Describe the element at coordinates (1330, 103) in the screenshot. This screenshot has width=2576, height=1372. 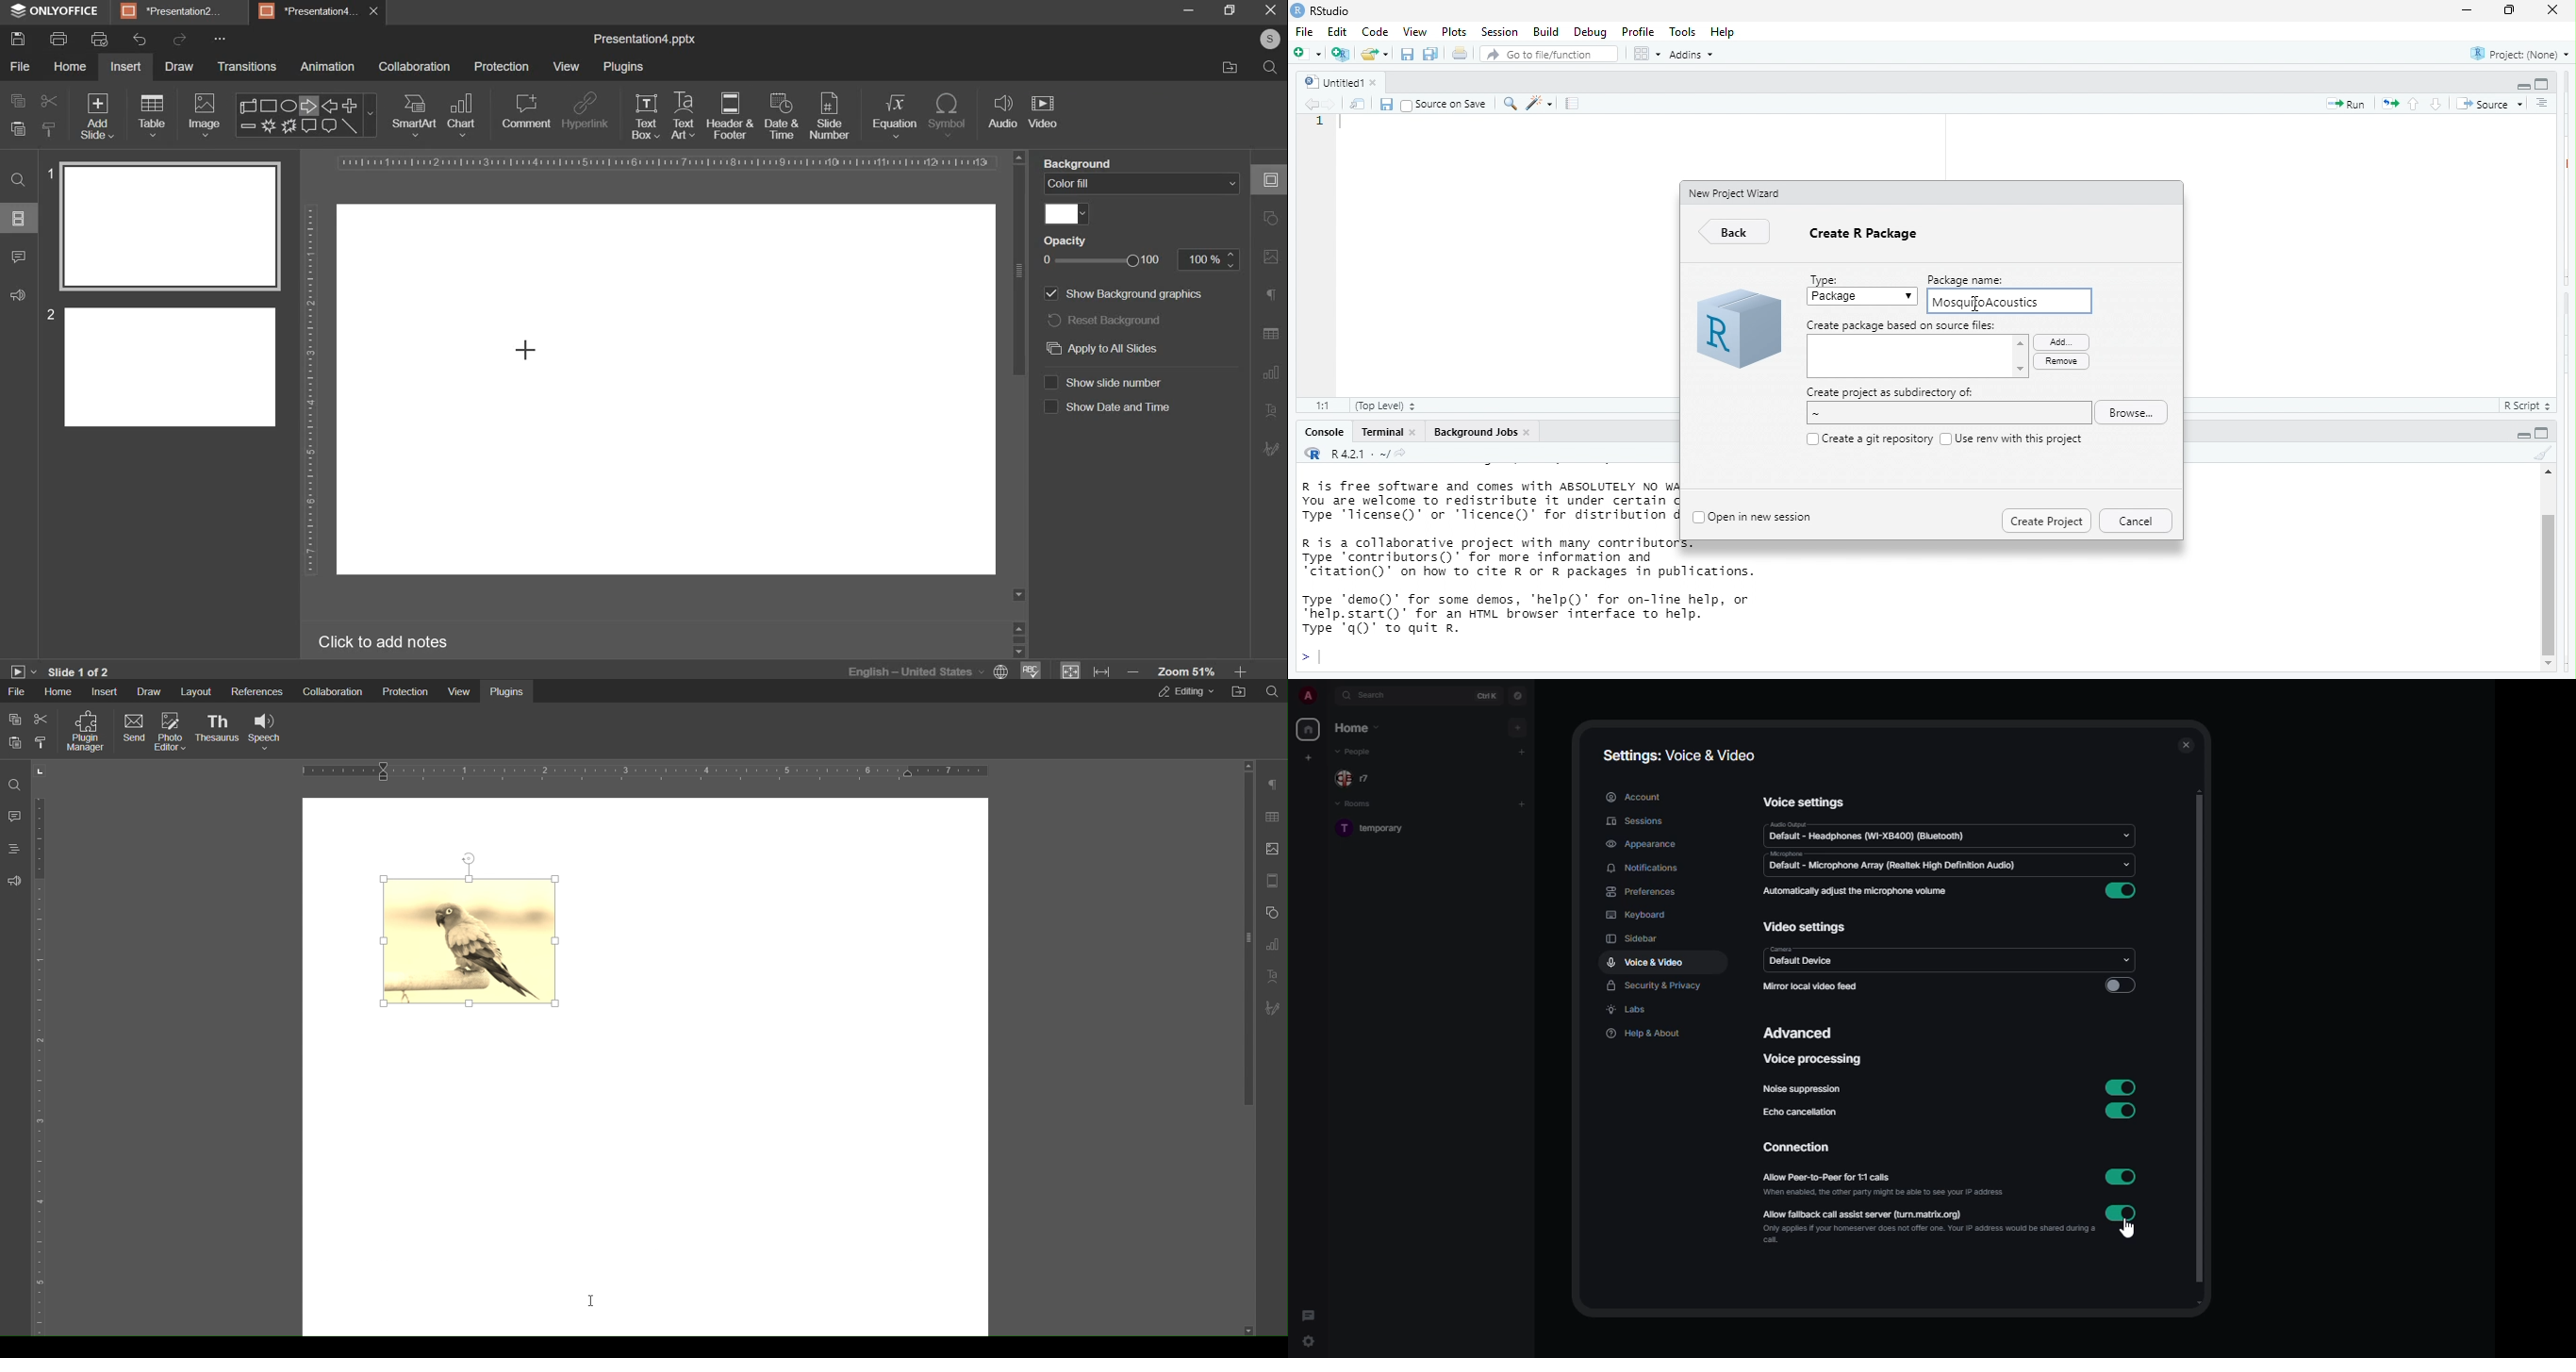
I see `go forward to the next source location` at that location.